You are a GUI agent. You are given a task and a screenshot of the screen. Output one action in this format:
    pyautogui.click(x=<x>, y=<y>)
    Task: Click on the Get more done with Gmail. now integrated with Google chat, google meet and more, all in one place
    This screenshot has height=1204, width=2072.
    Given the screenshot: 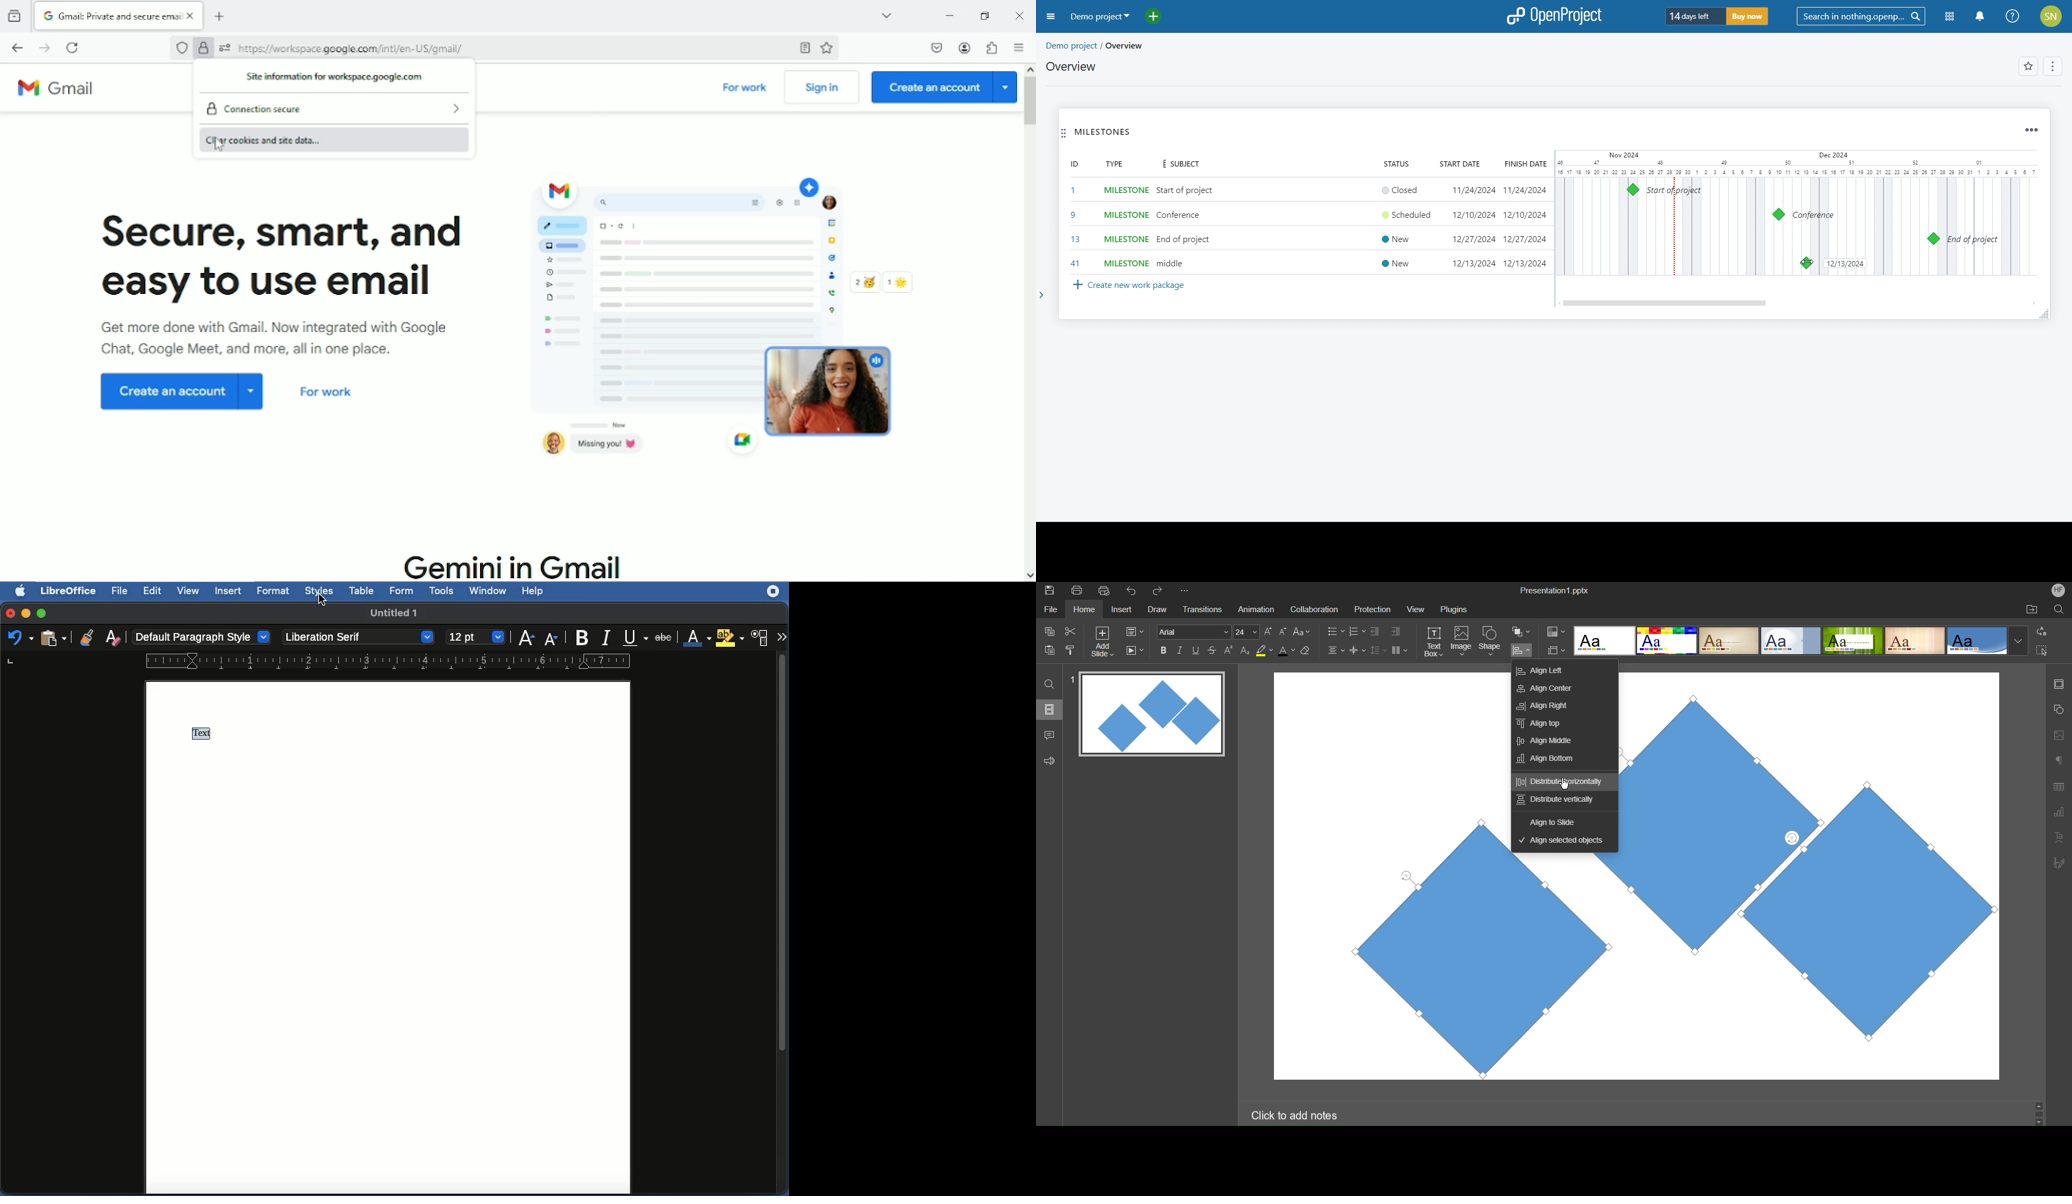 What is the action you would take?
    pyautogui.click(x=288, y=343)
    